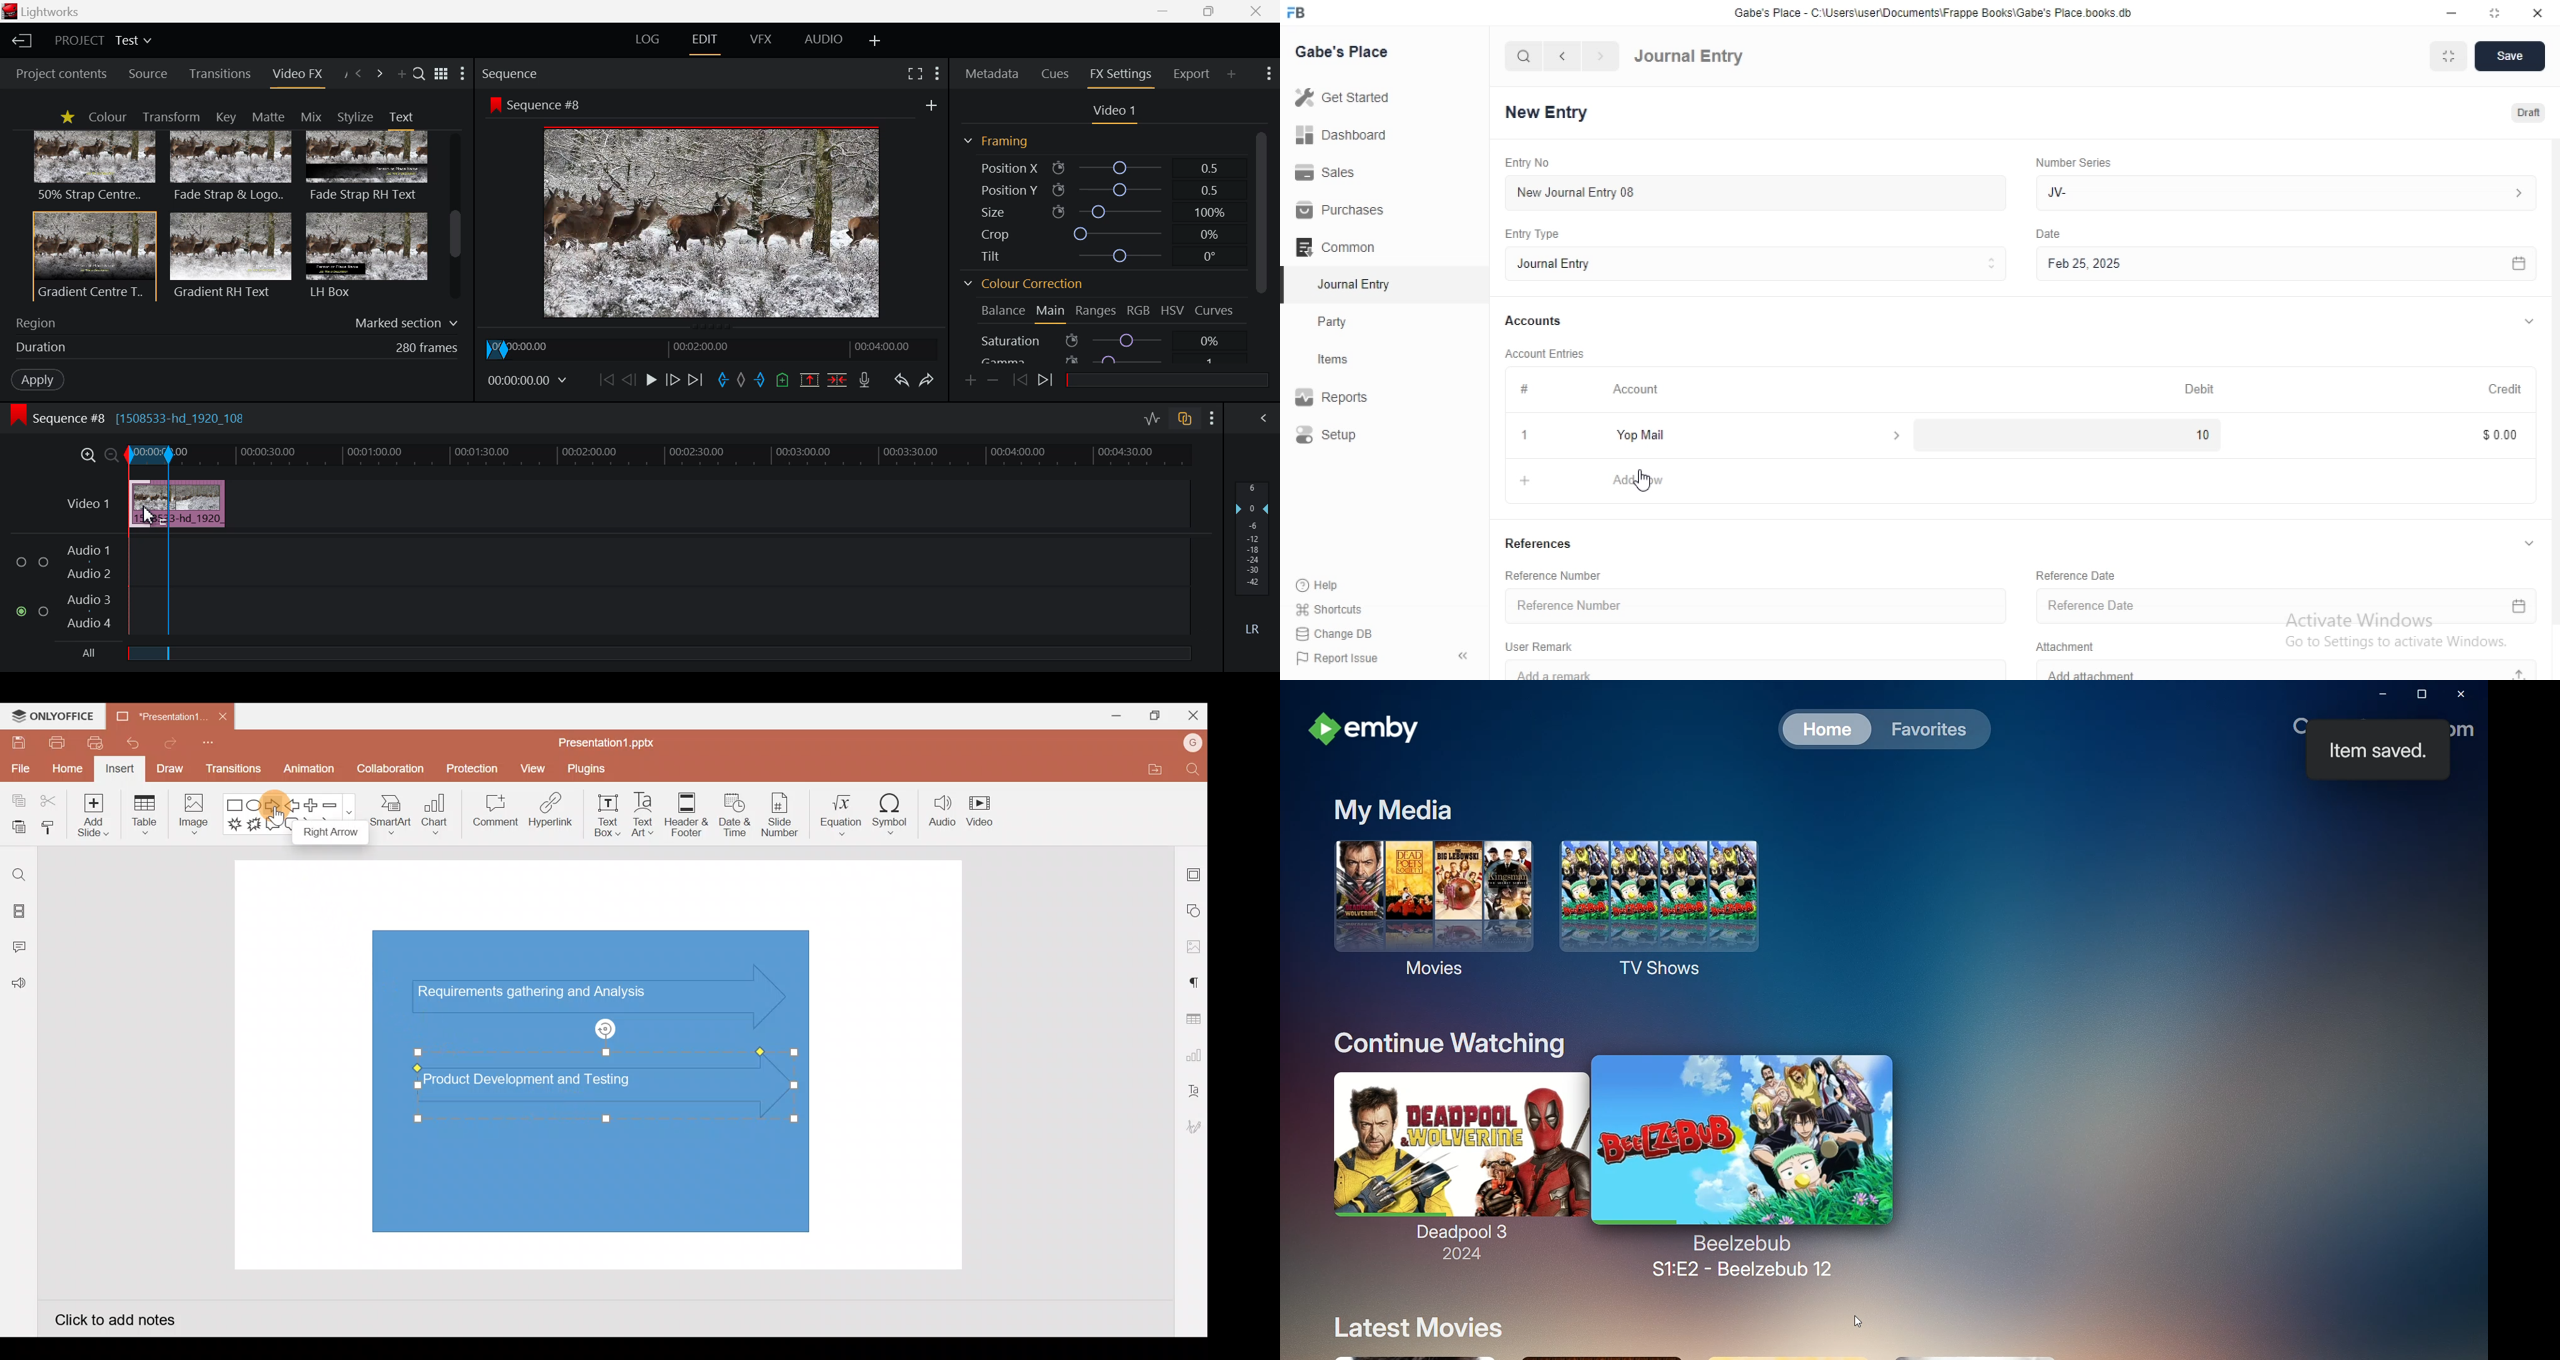  I want to click on Text box, so click(609, 815).